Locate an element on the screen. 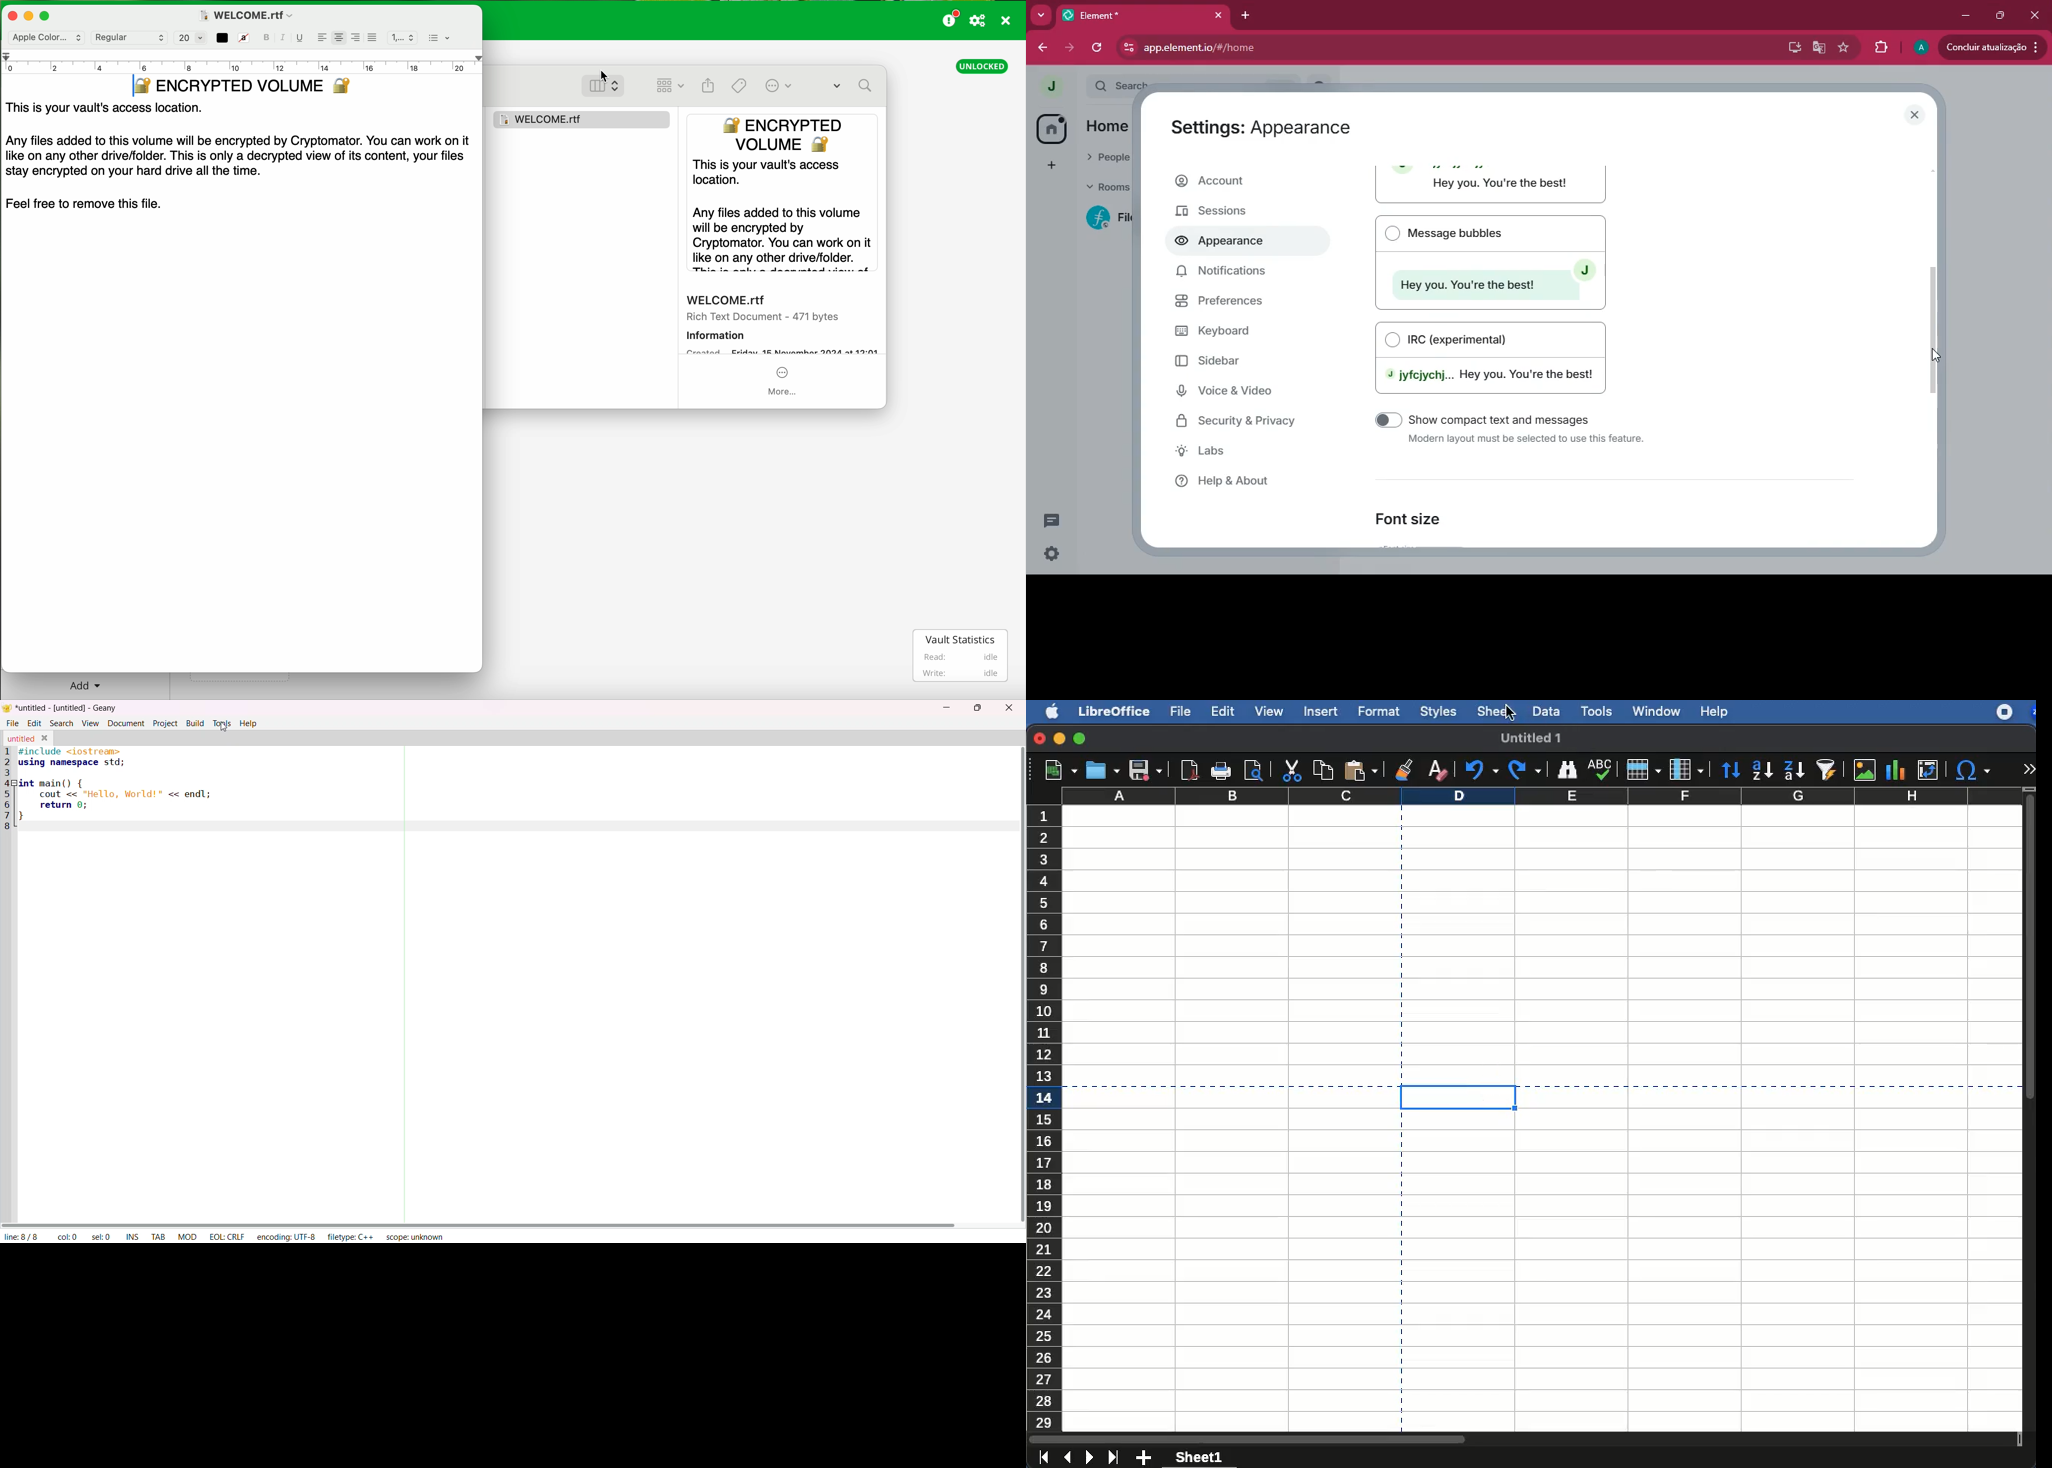 This screenshot has height=1484, width=2072. IRC is located at coordinates (1496, 356).